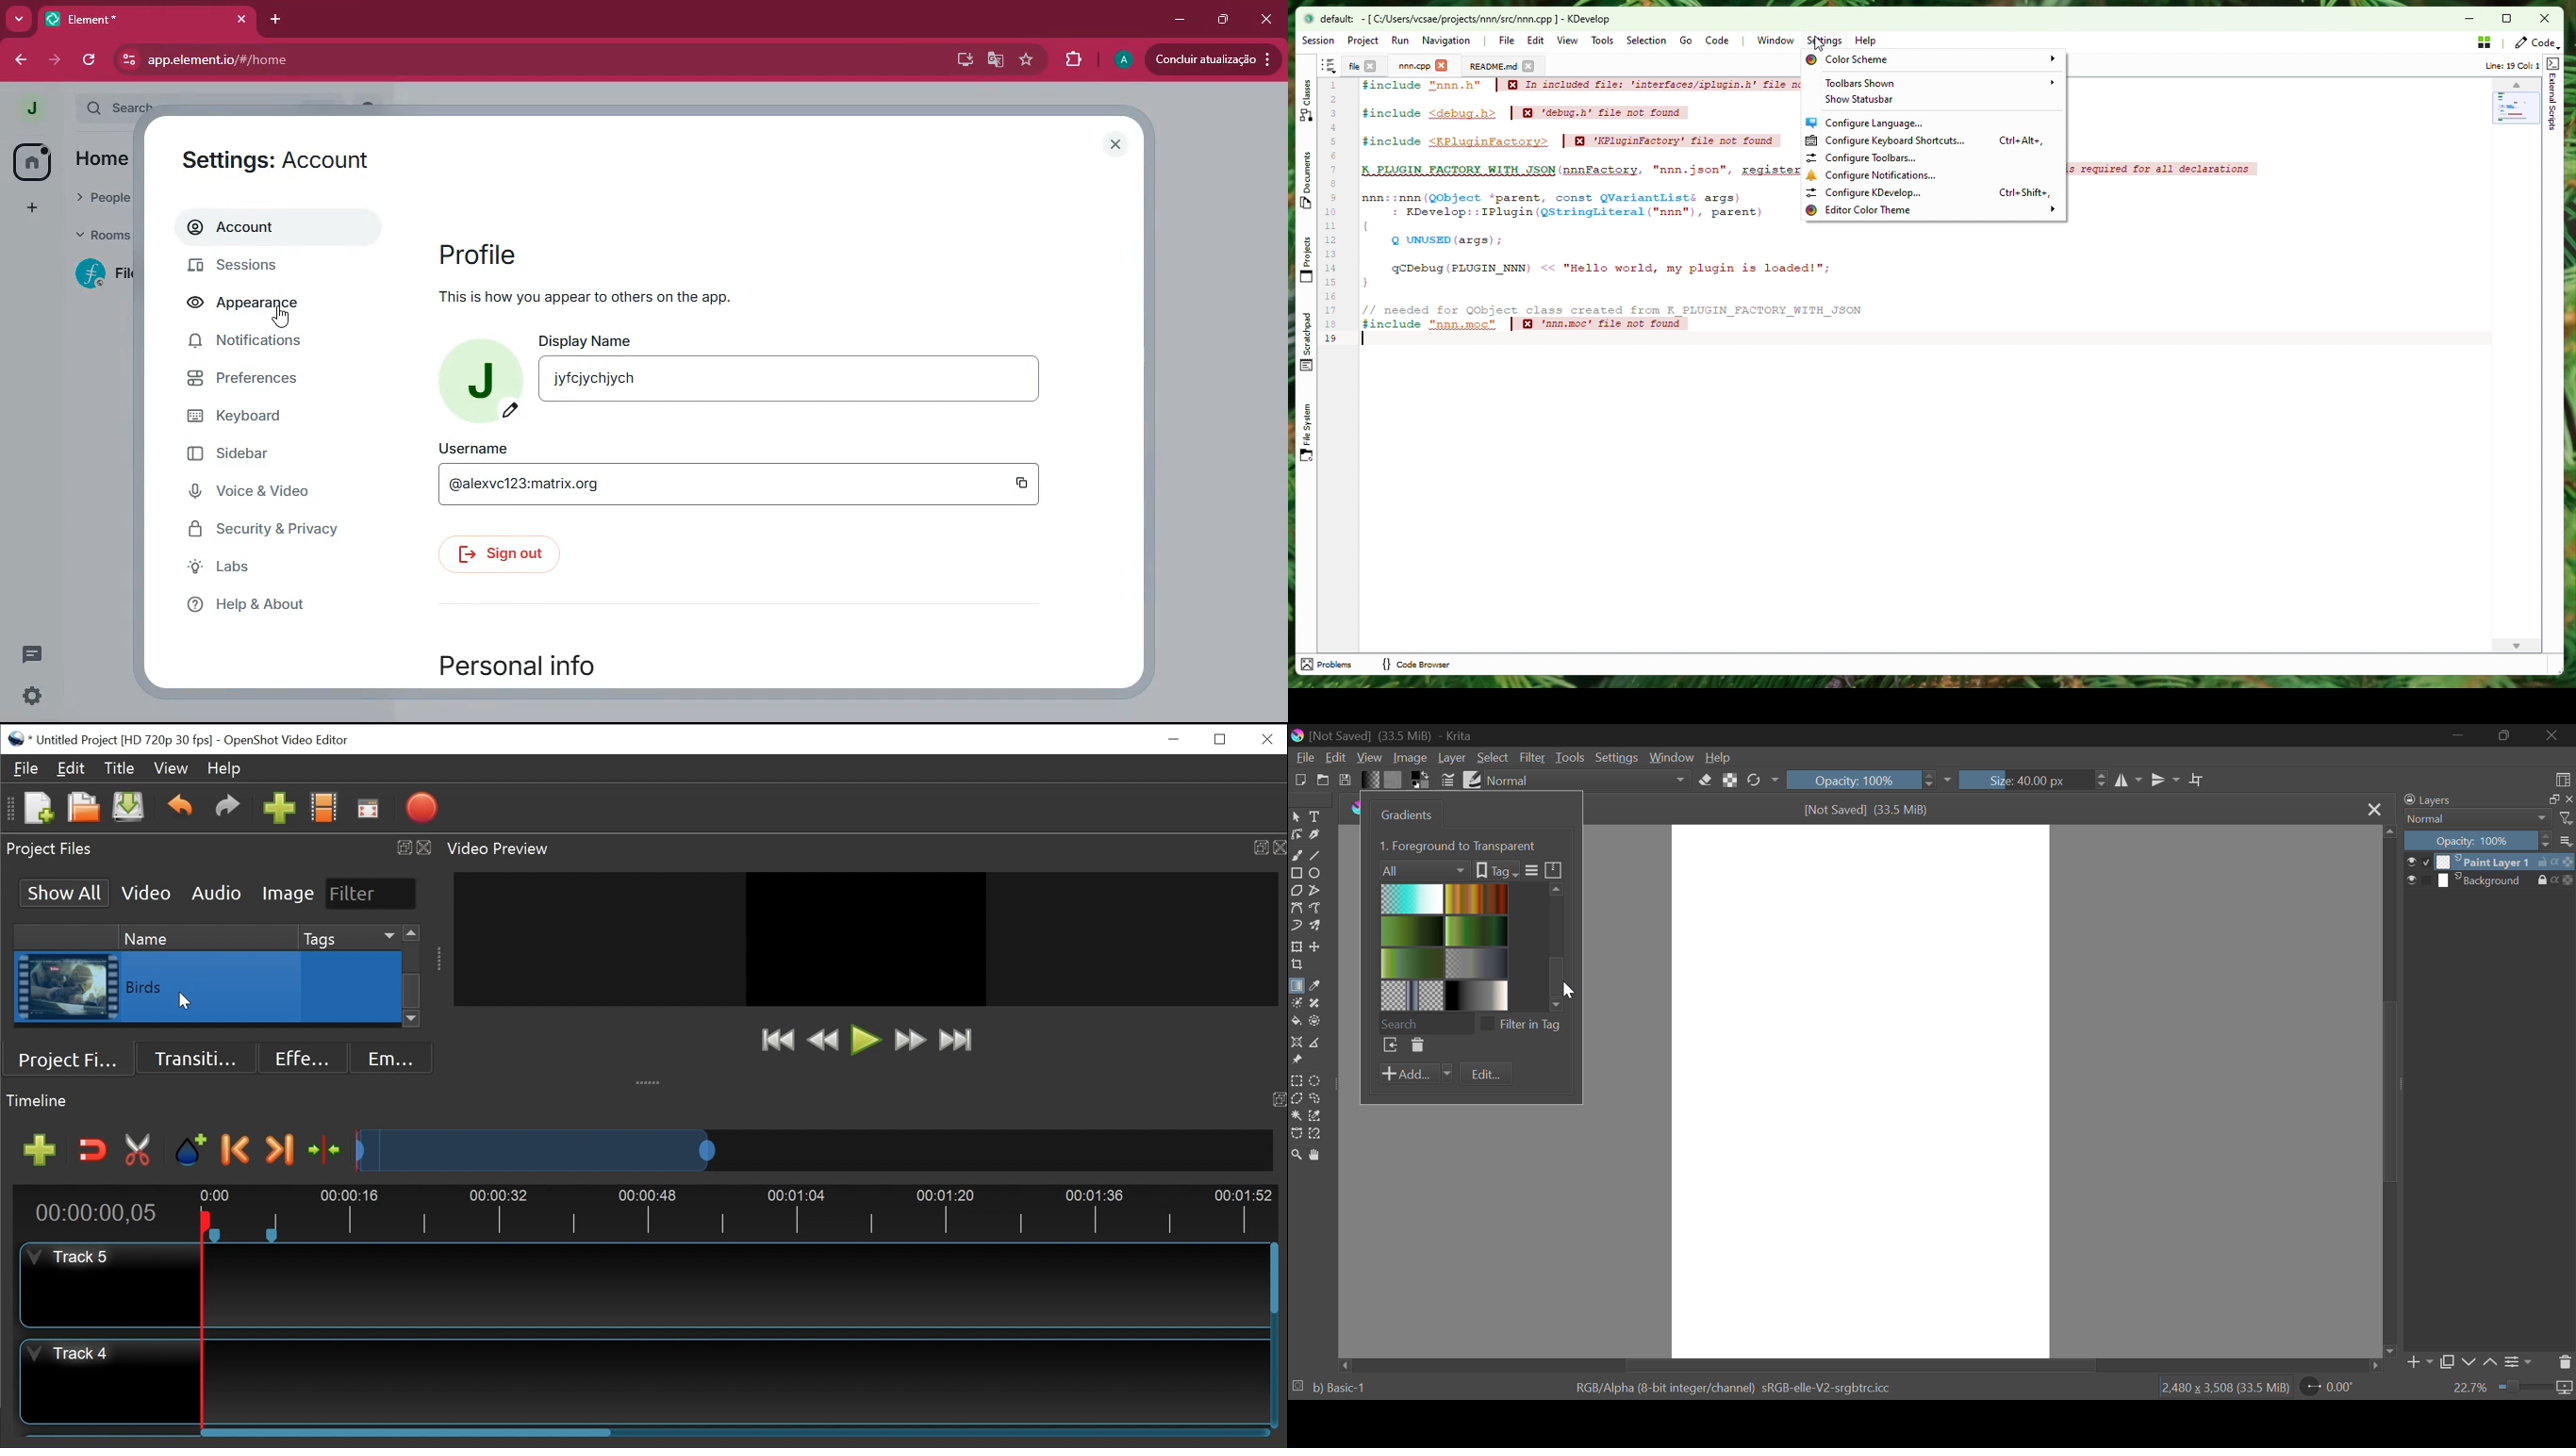  I want to click on Emoji, so click(388, 1057).